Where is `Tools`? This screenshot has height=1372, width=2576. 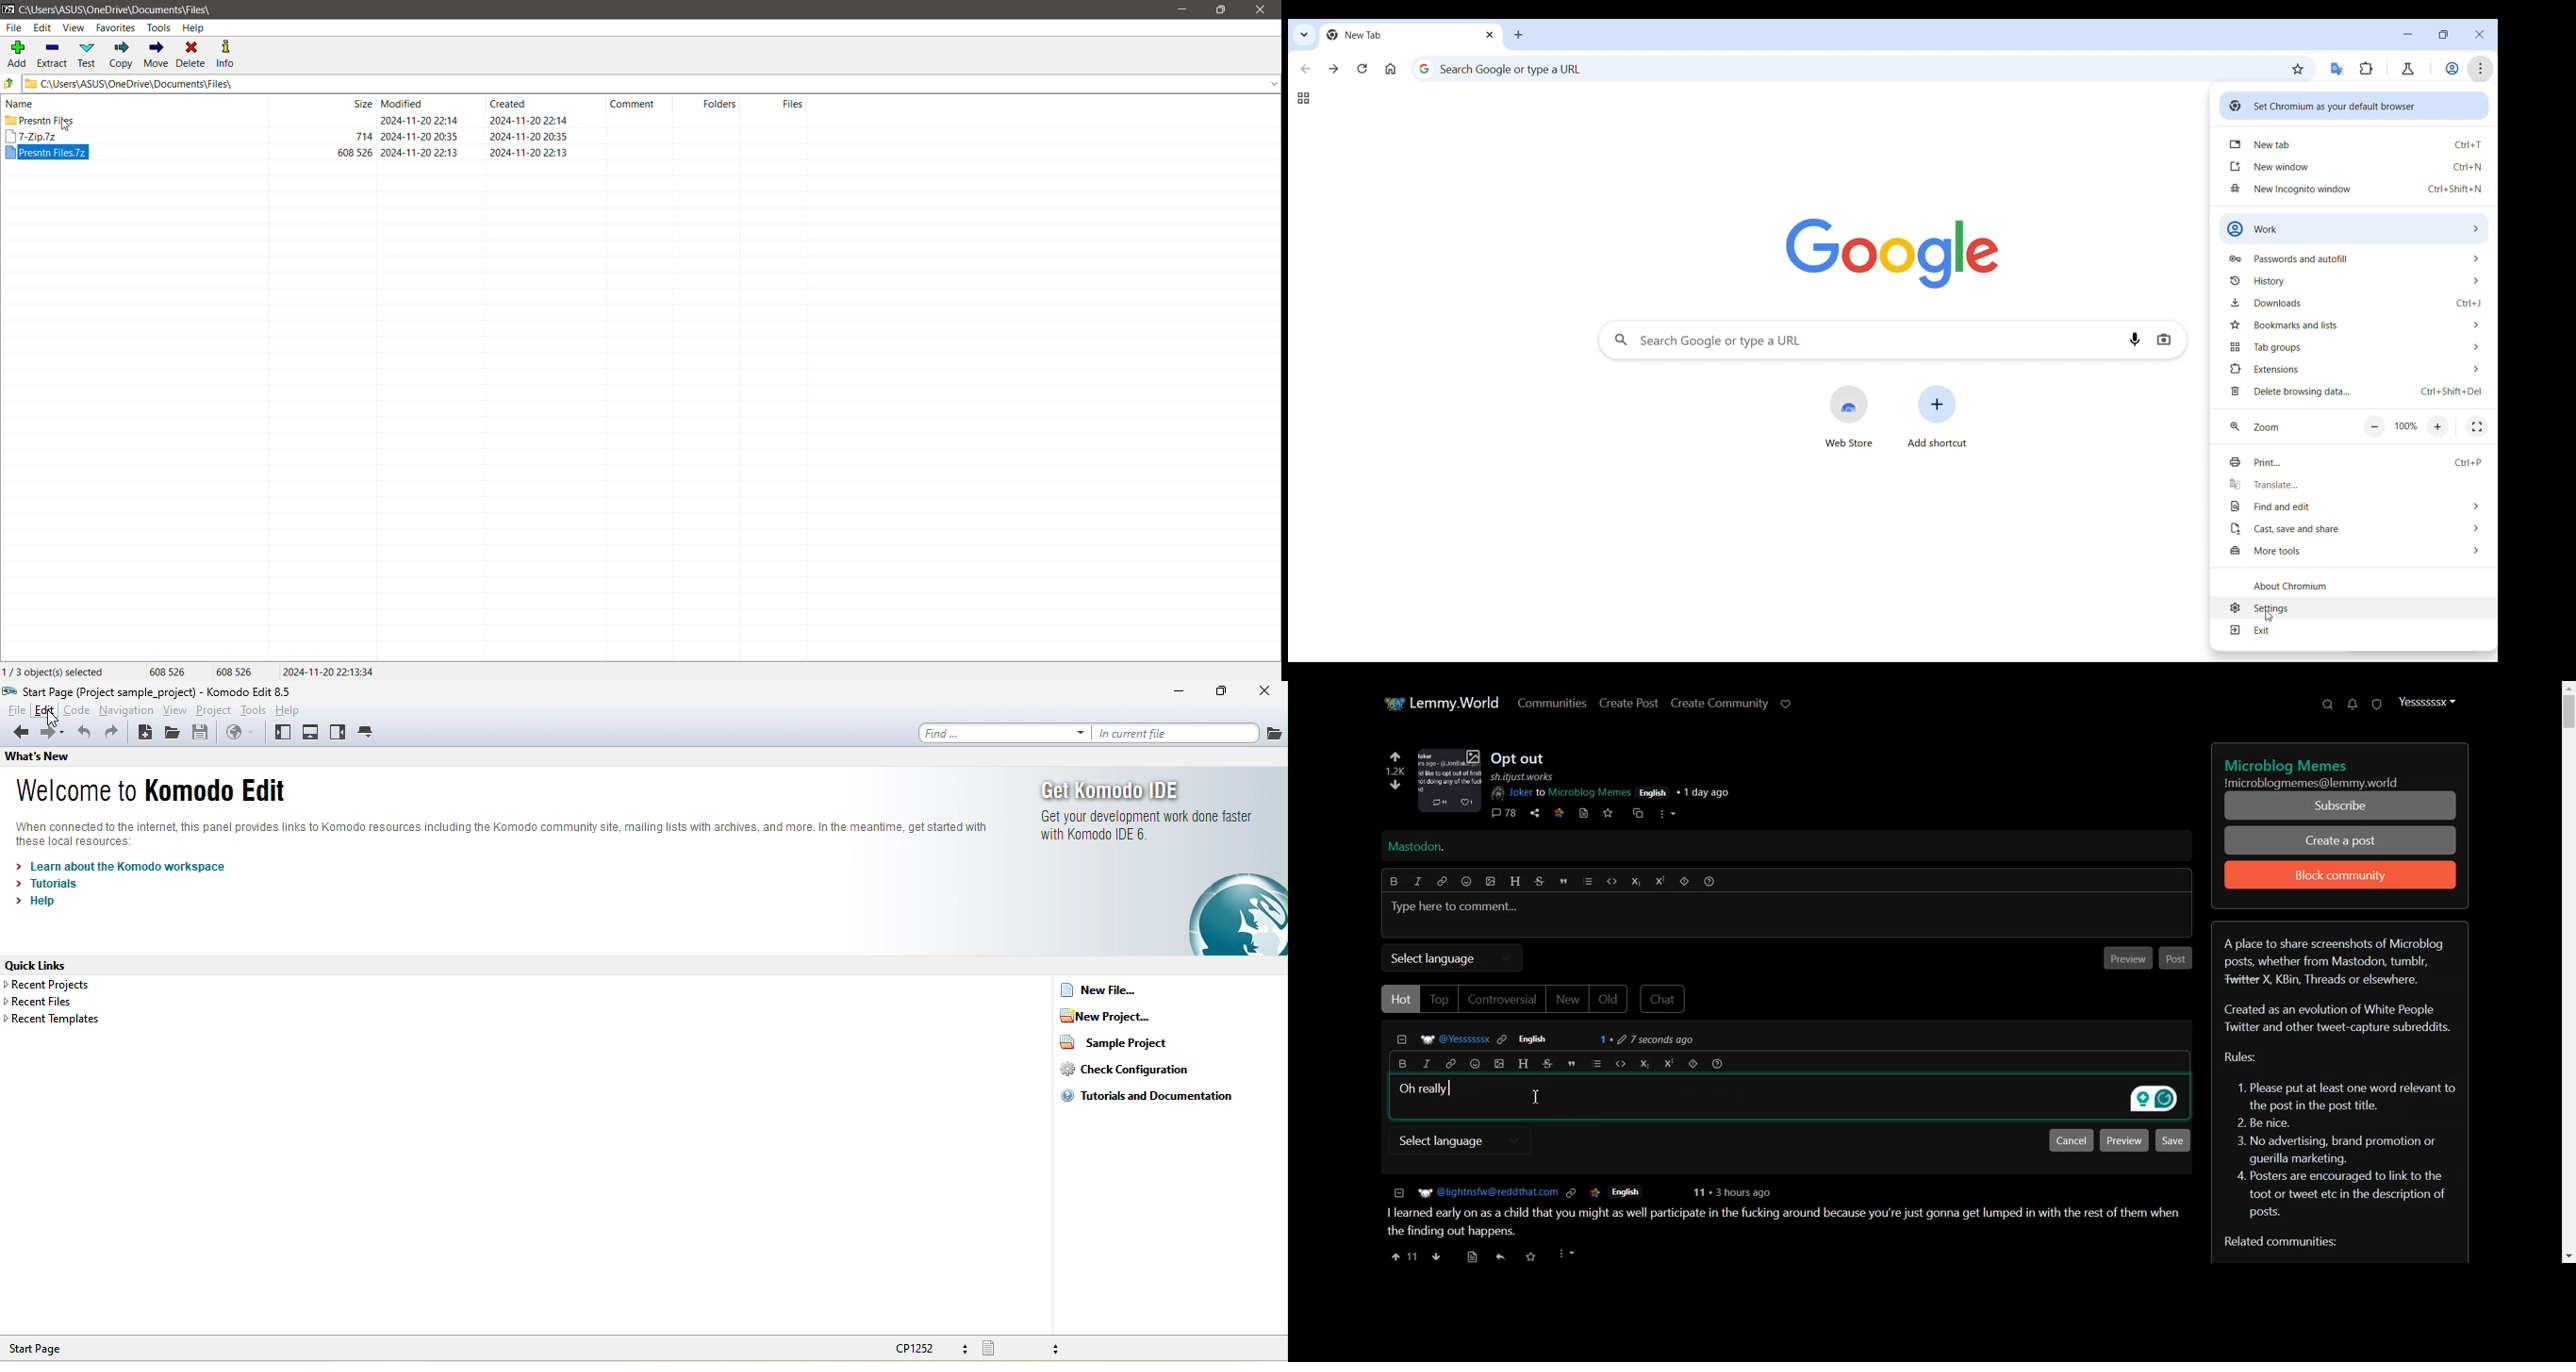
Tools is located at coordinates (158, 28).